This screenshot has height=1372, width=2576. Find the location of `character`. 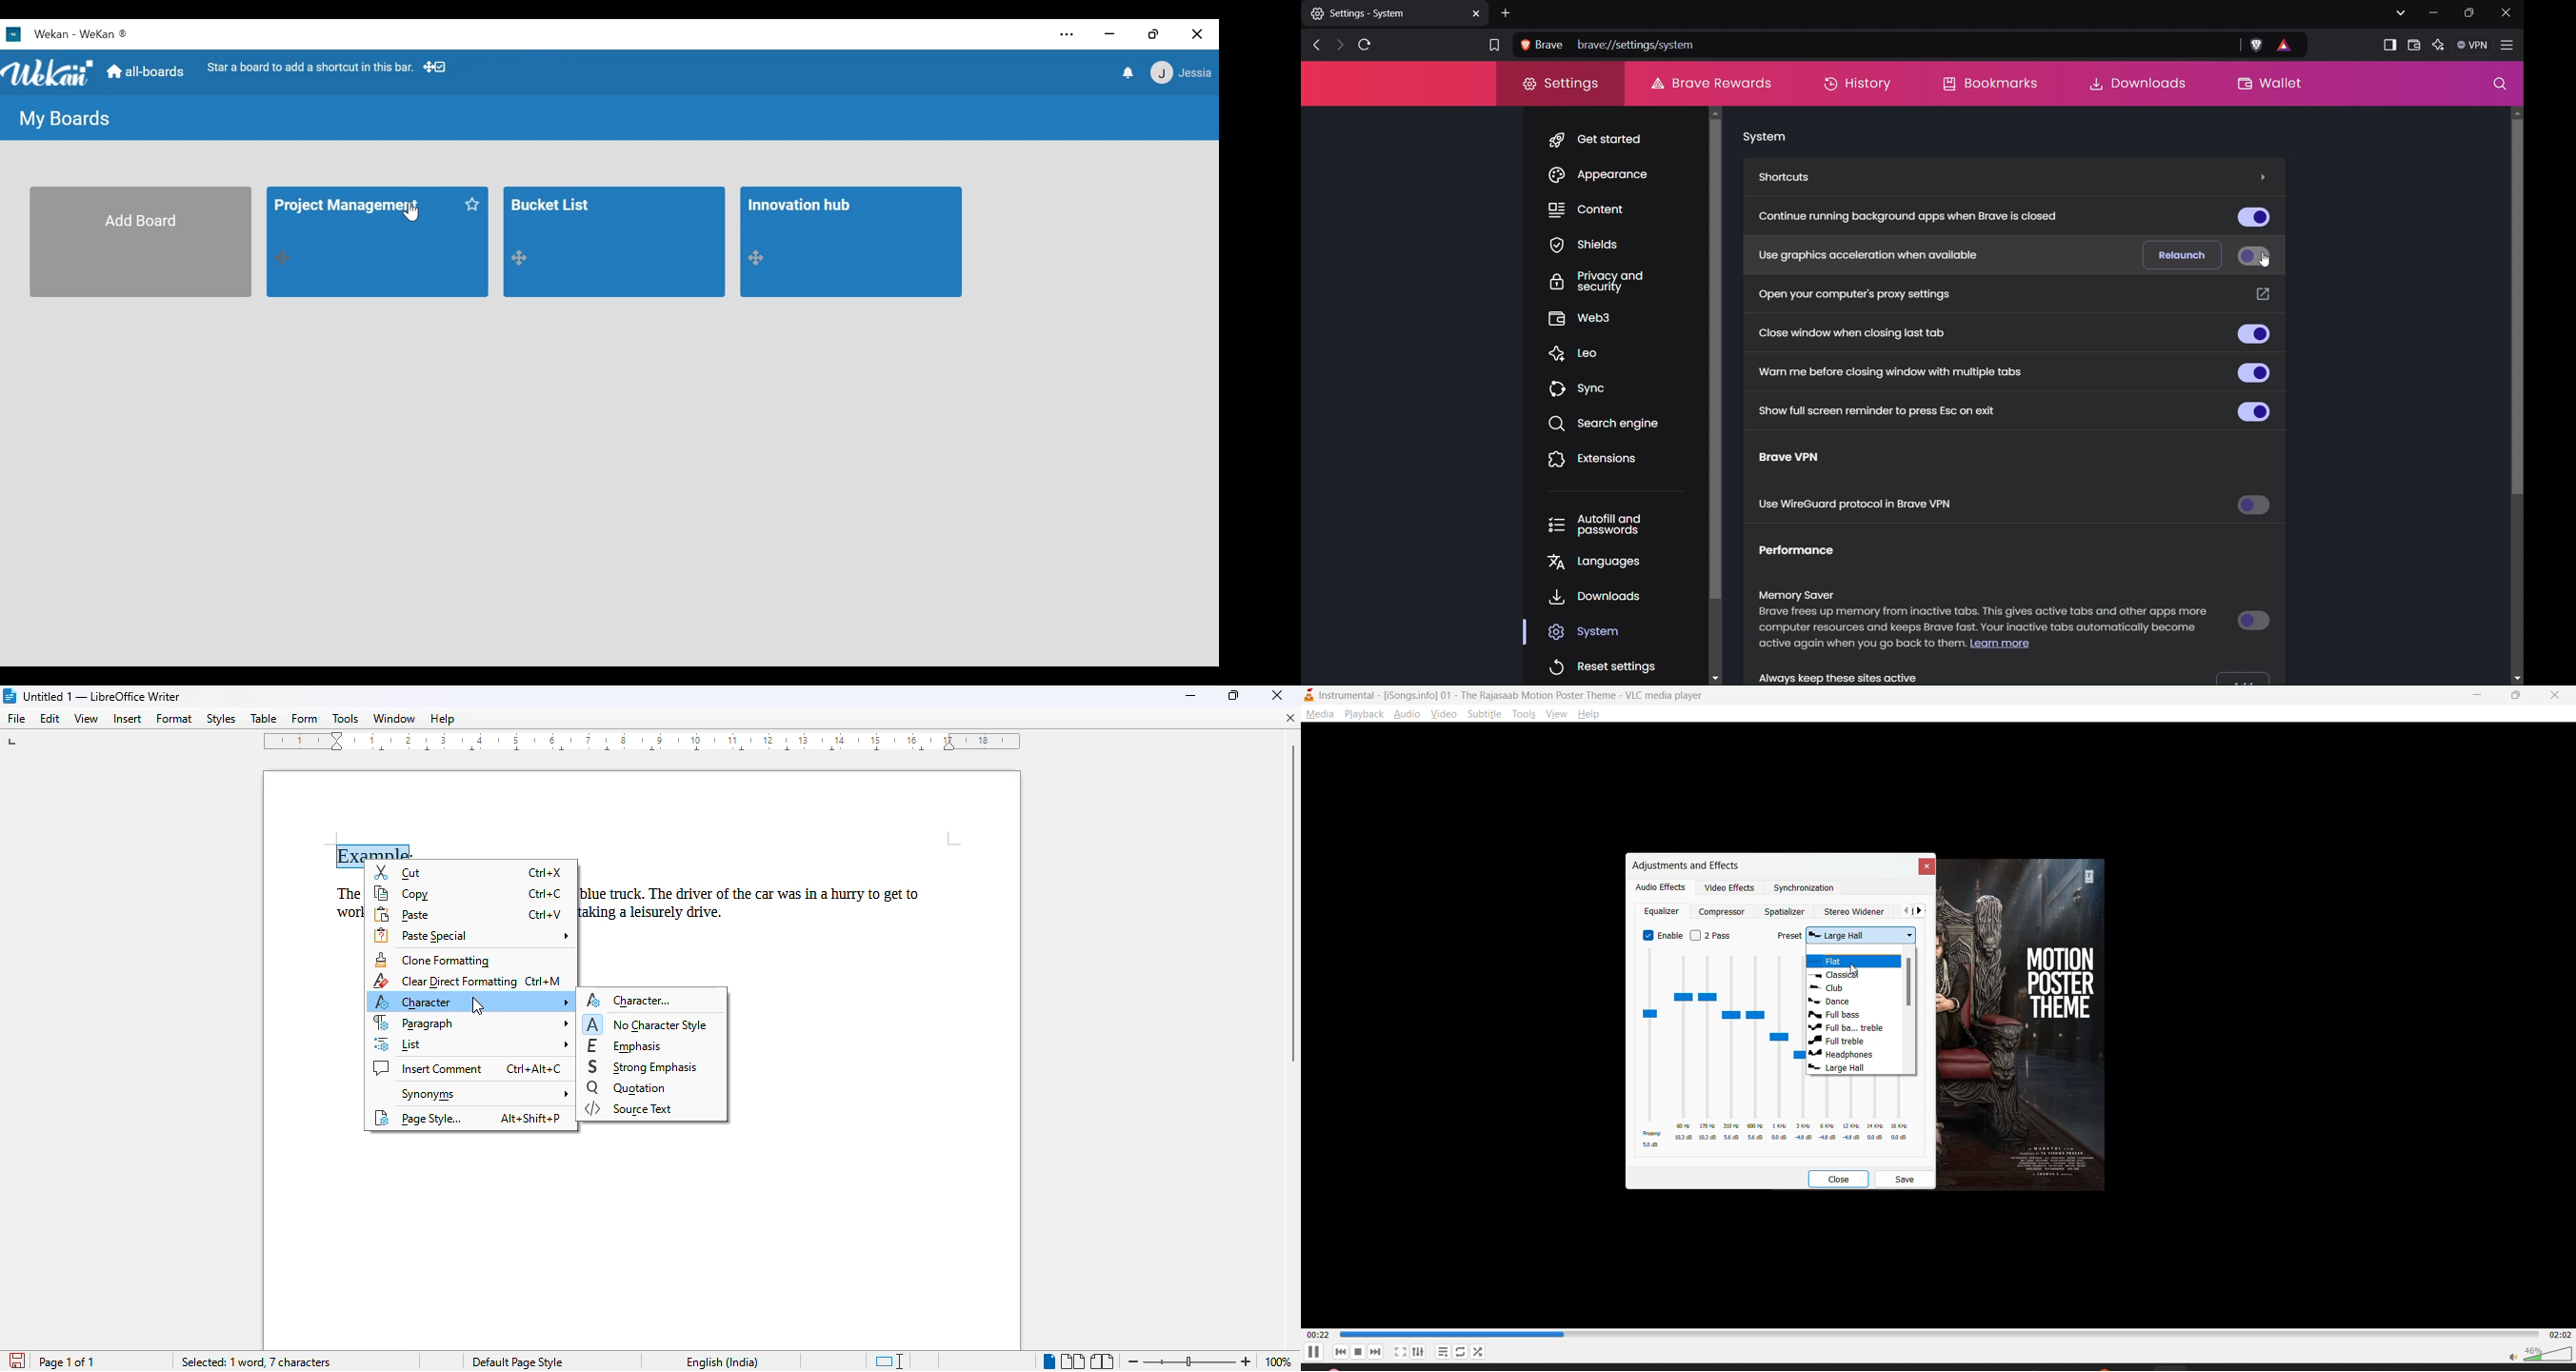

character is located at coordinates (632, 1000).